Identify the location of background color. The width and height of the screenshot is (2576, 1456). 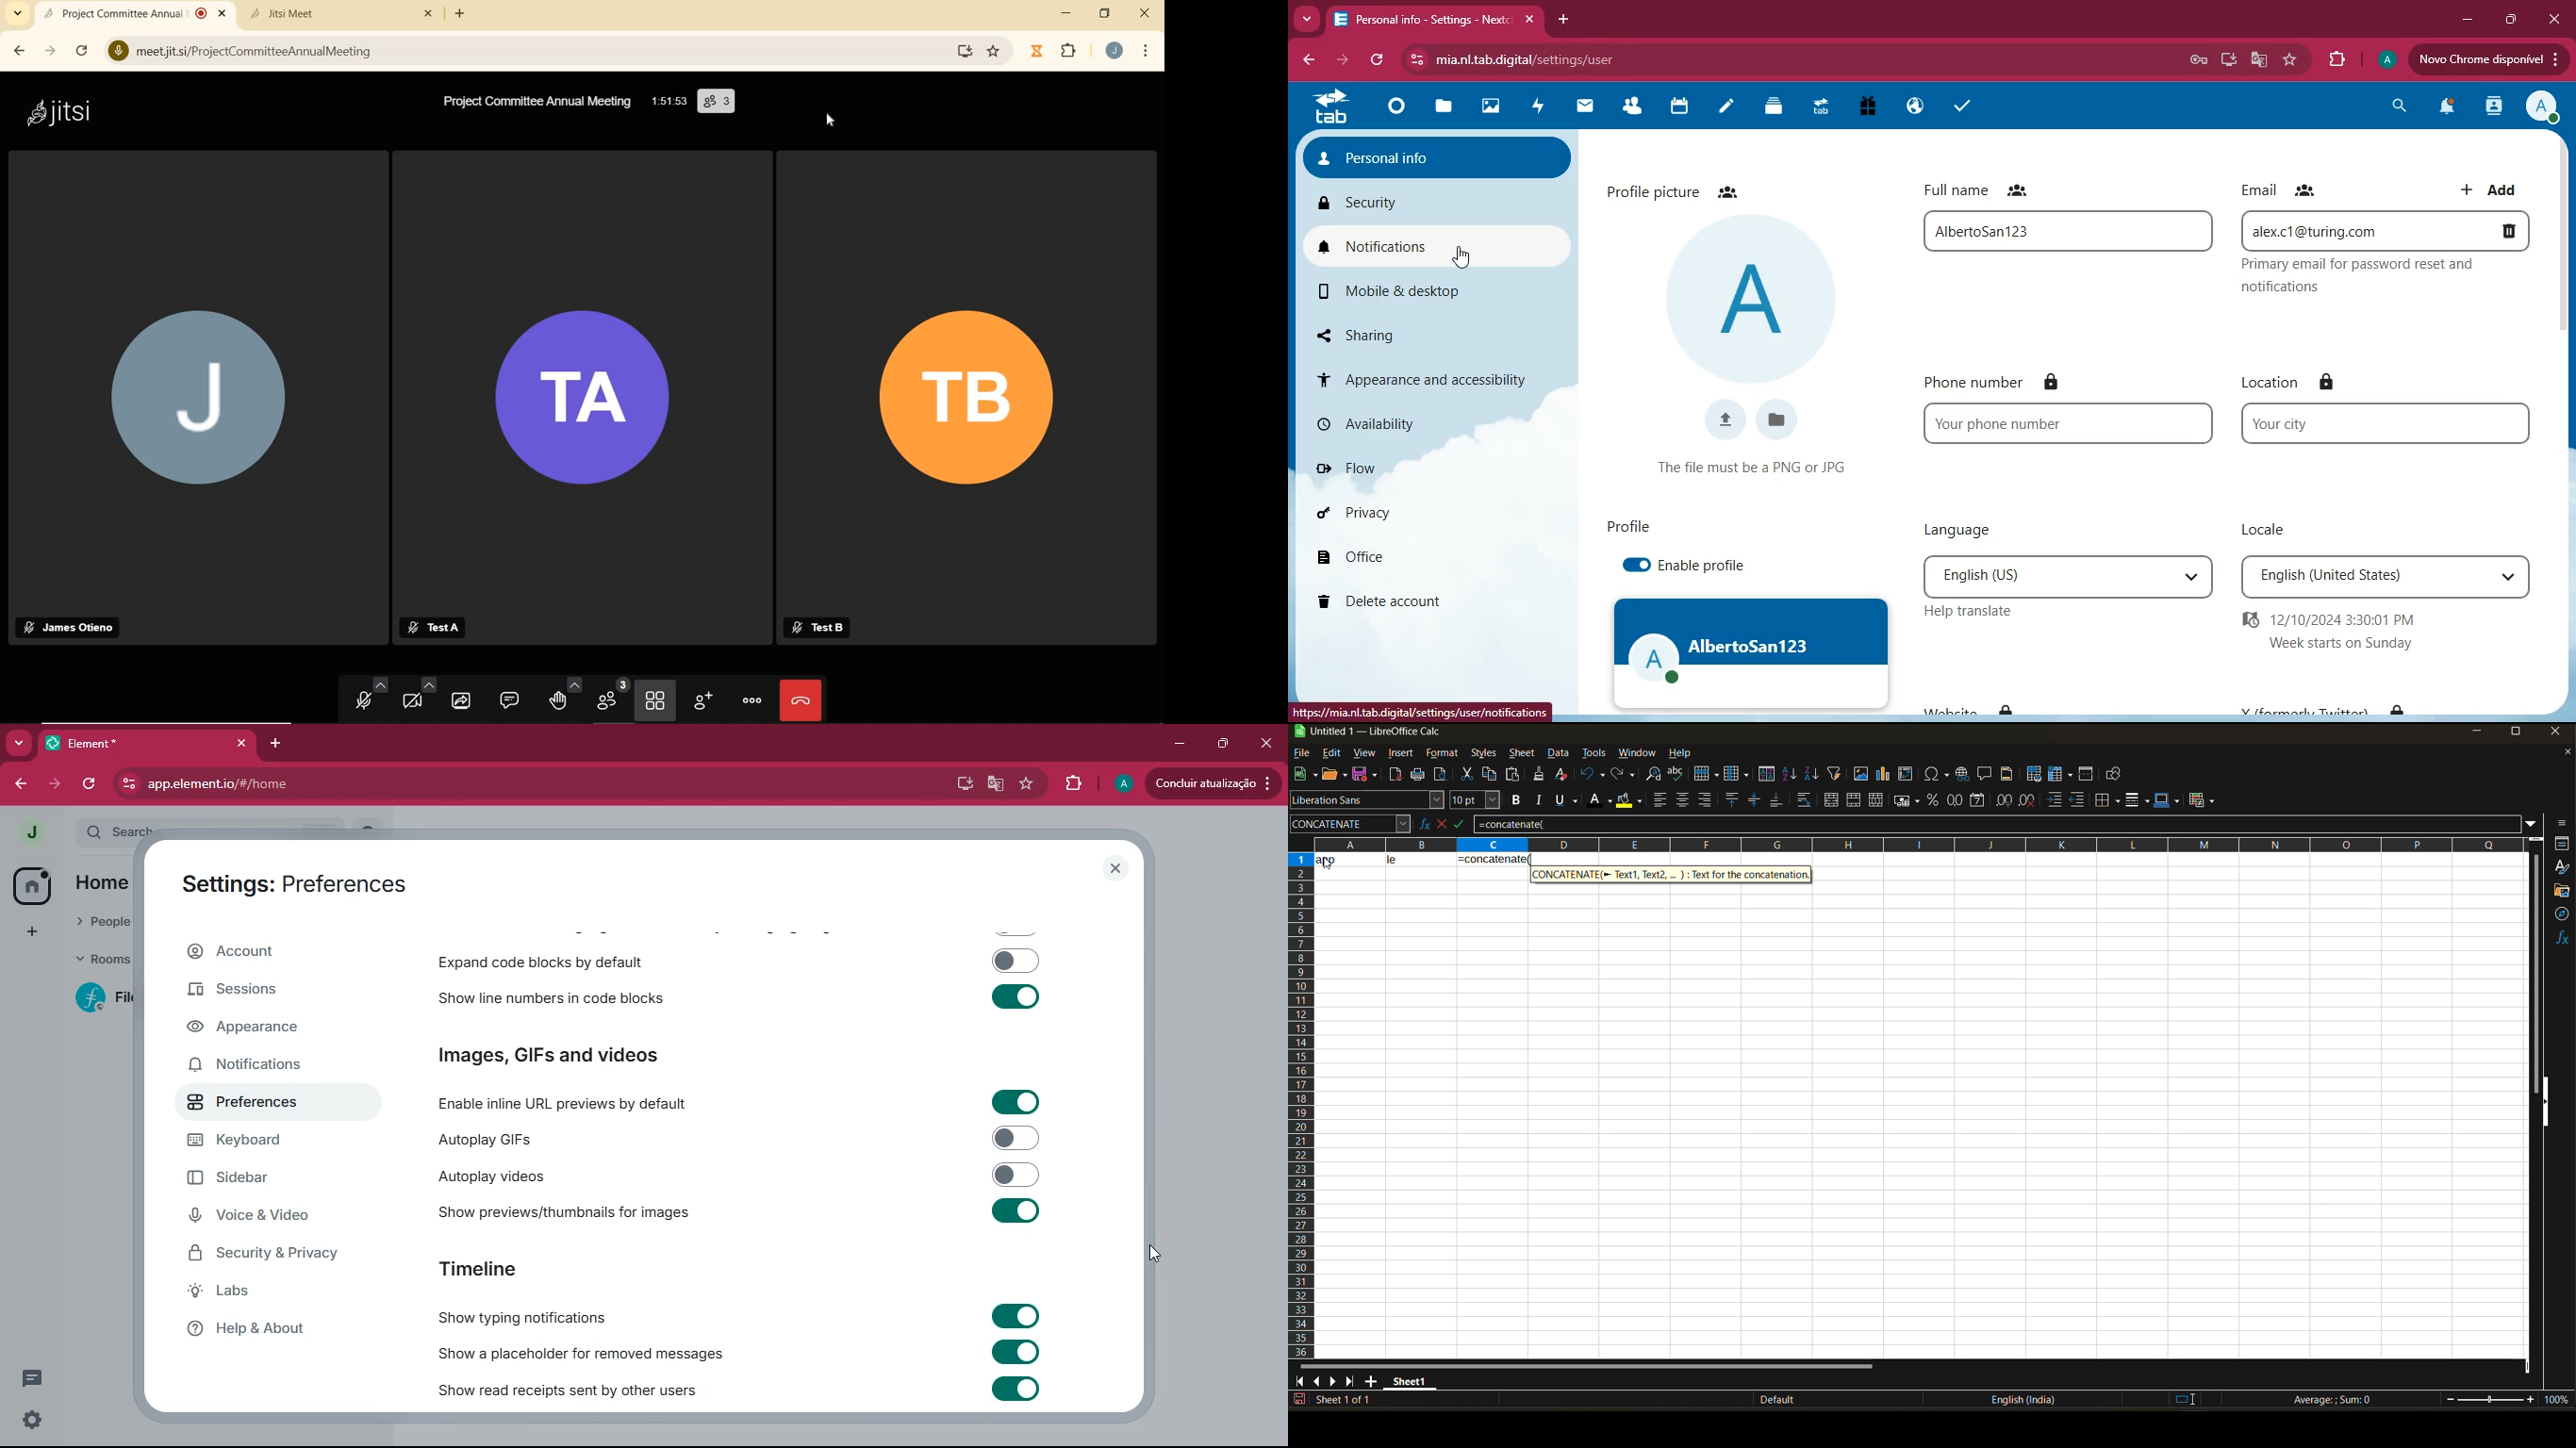
(1628, 801).